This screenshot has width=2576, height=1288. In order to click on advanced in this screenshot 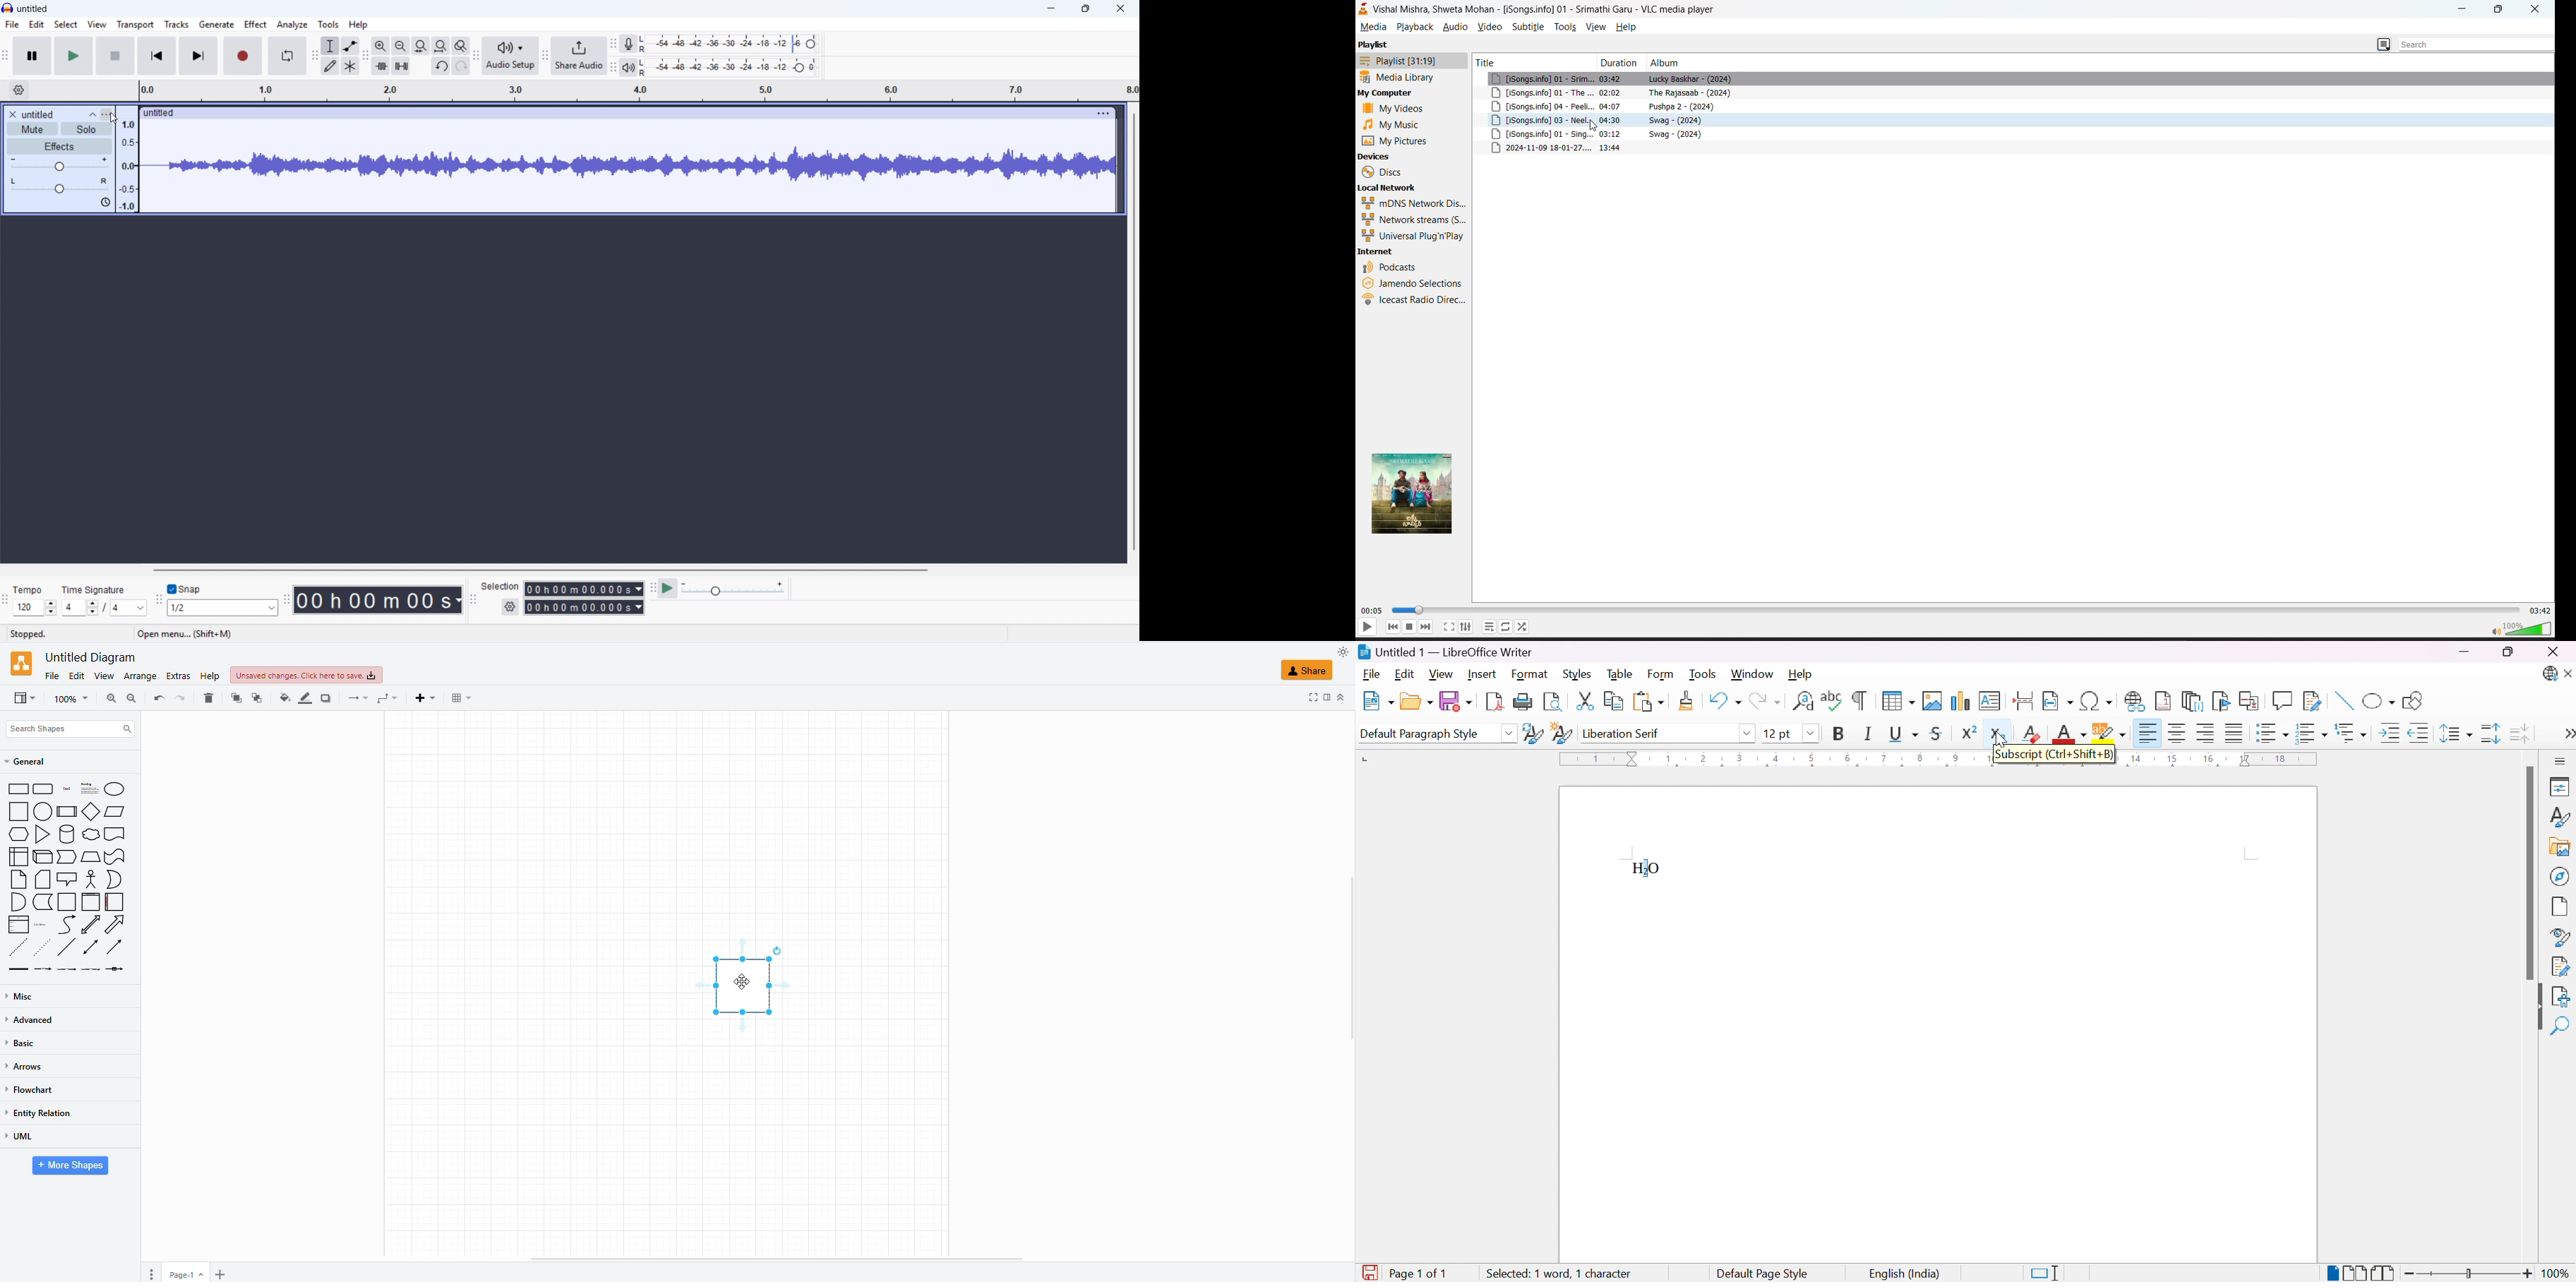, I will do `click(36, 1022)`.